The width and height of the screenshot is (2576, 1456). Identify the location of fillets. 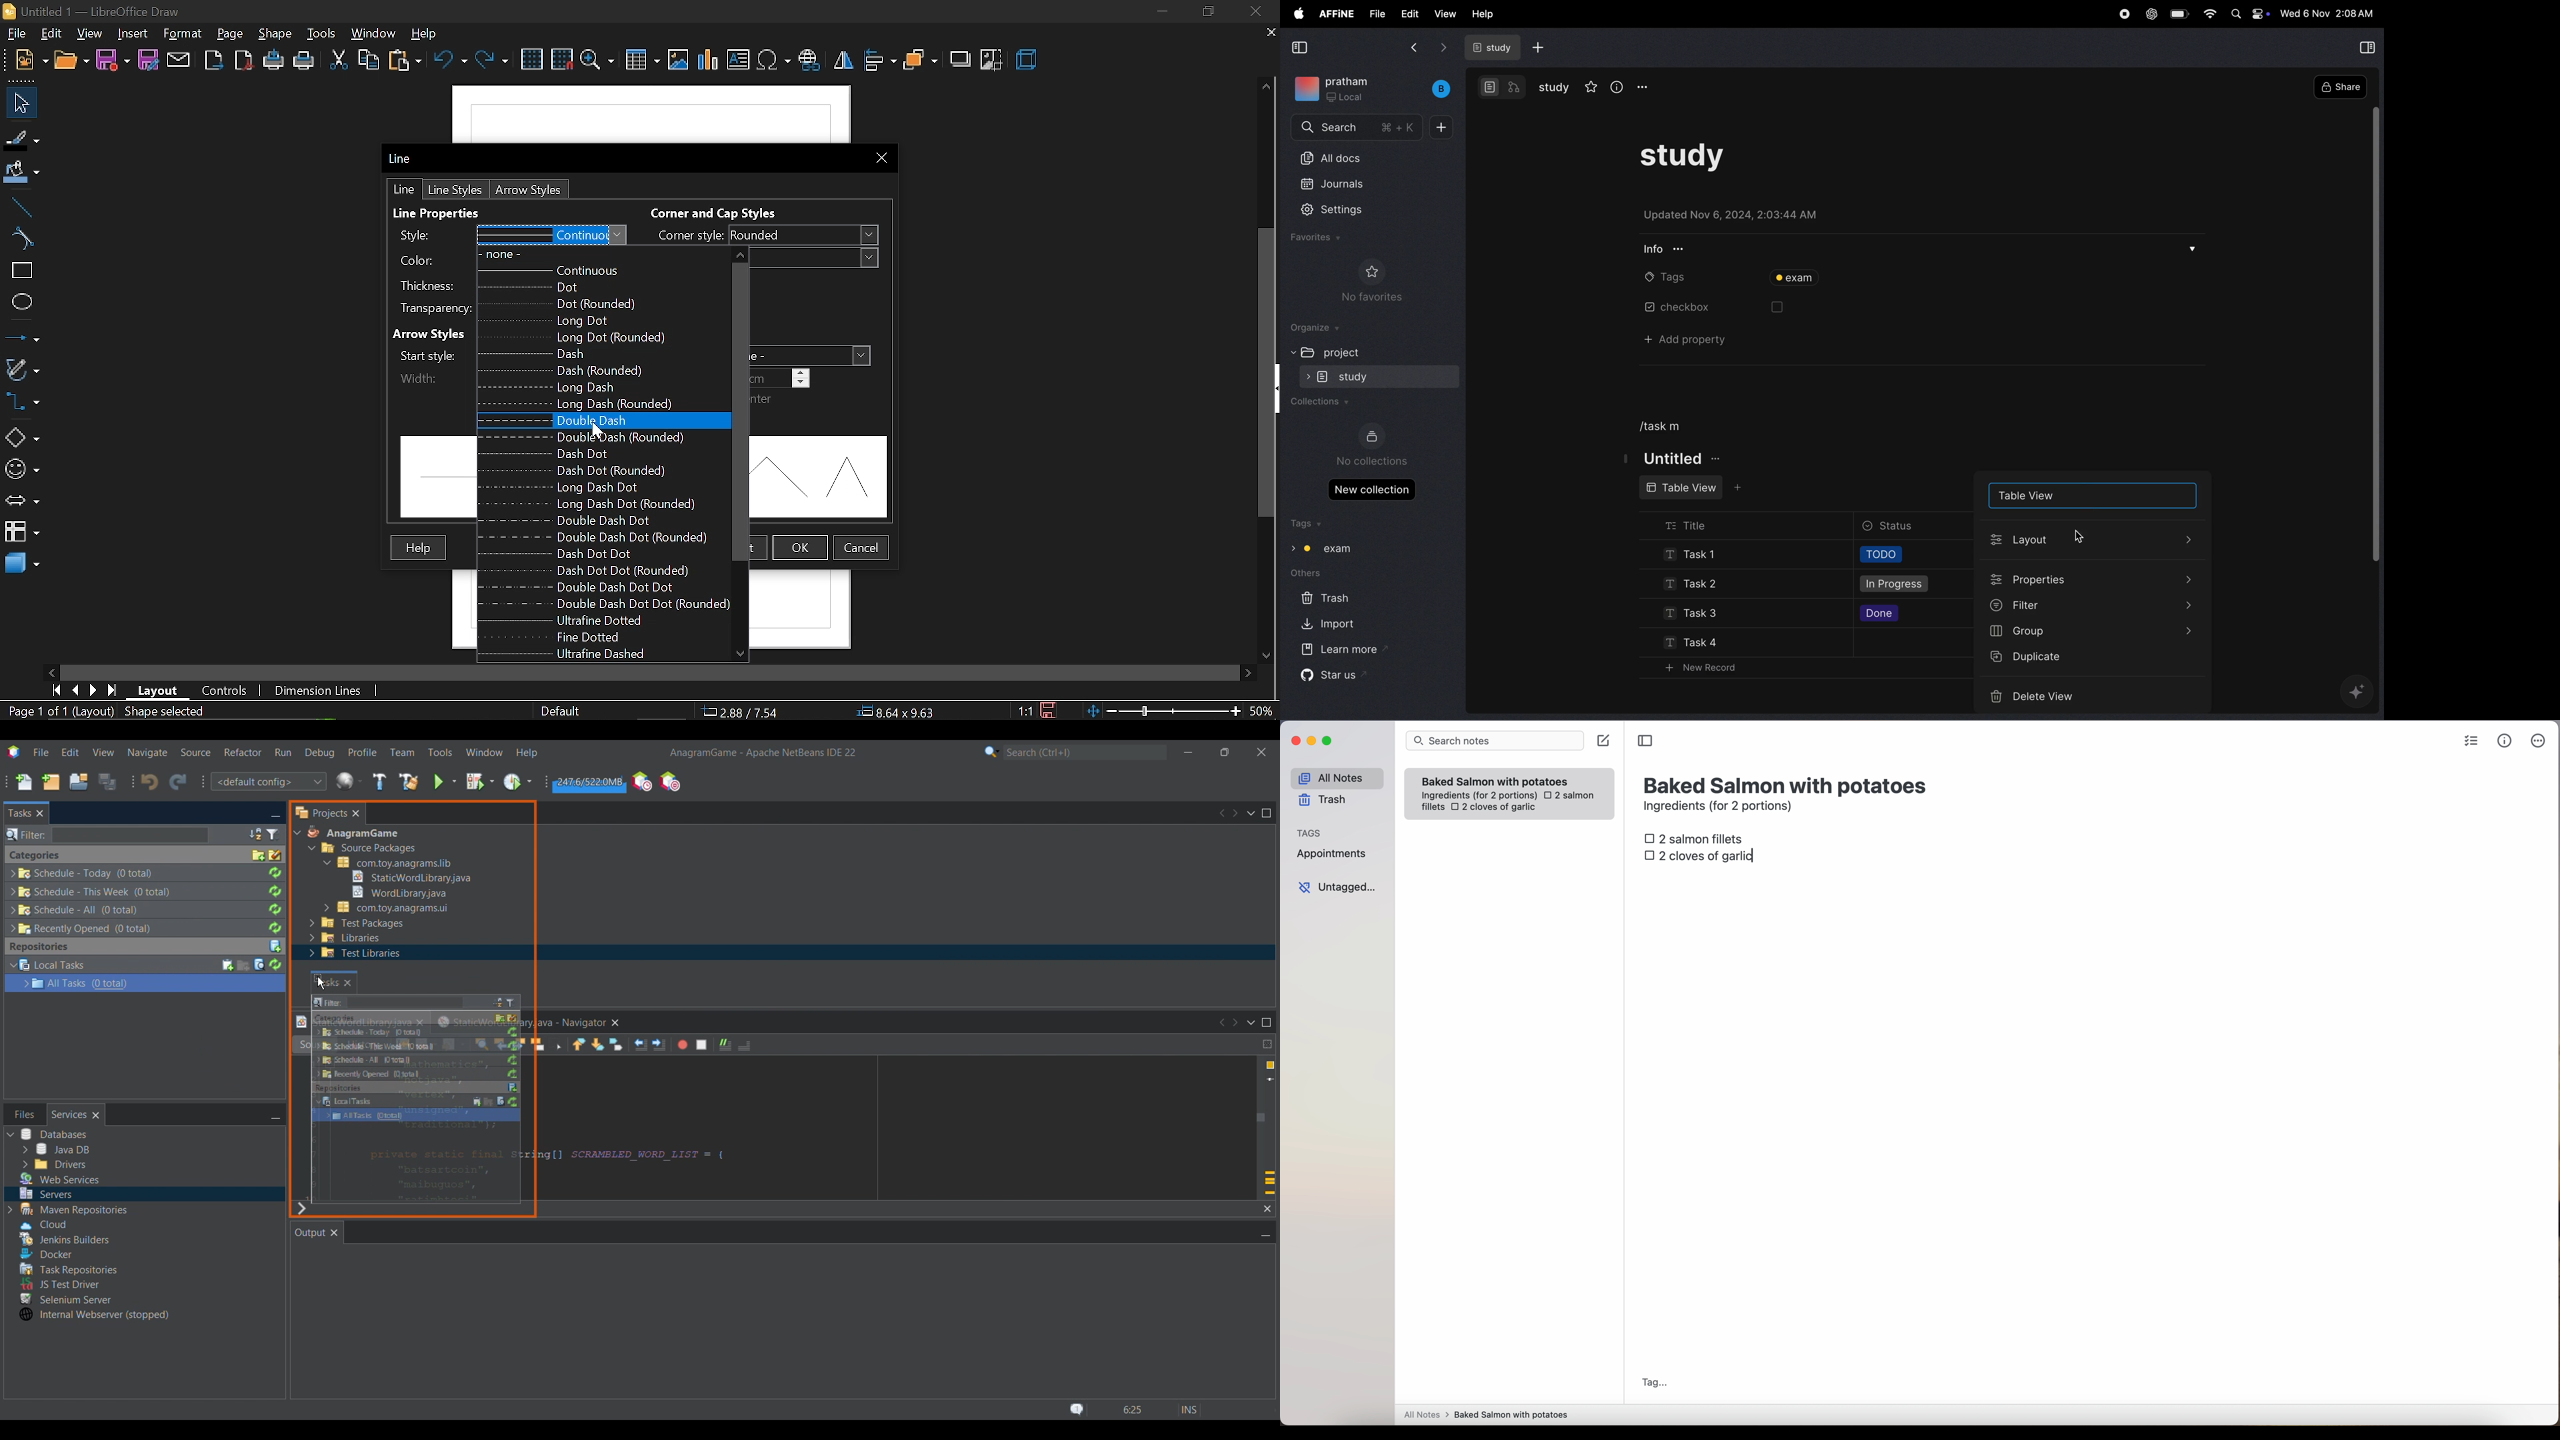
(1434, 807).